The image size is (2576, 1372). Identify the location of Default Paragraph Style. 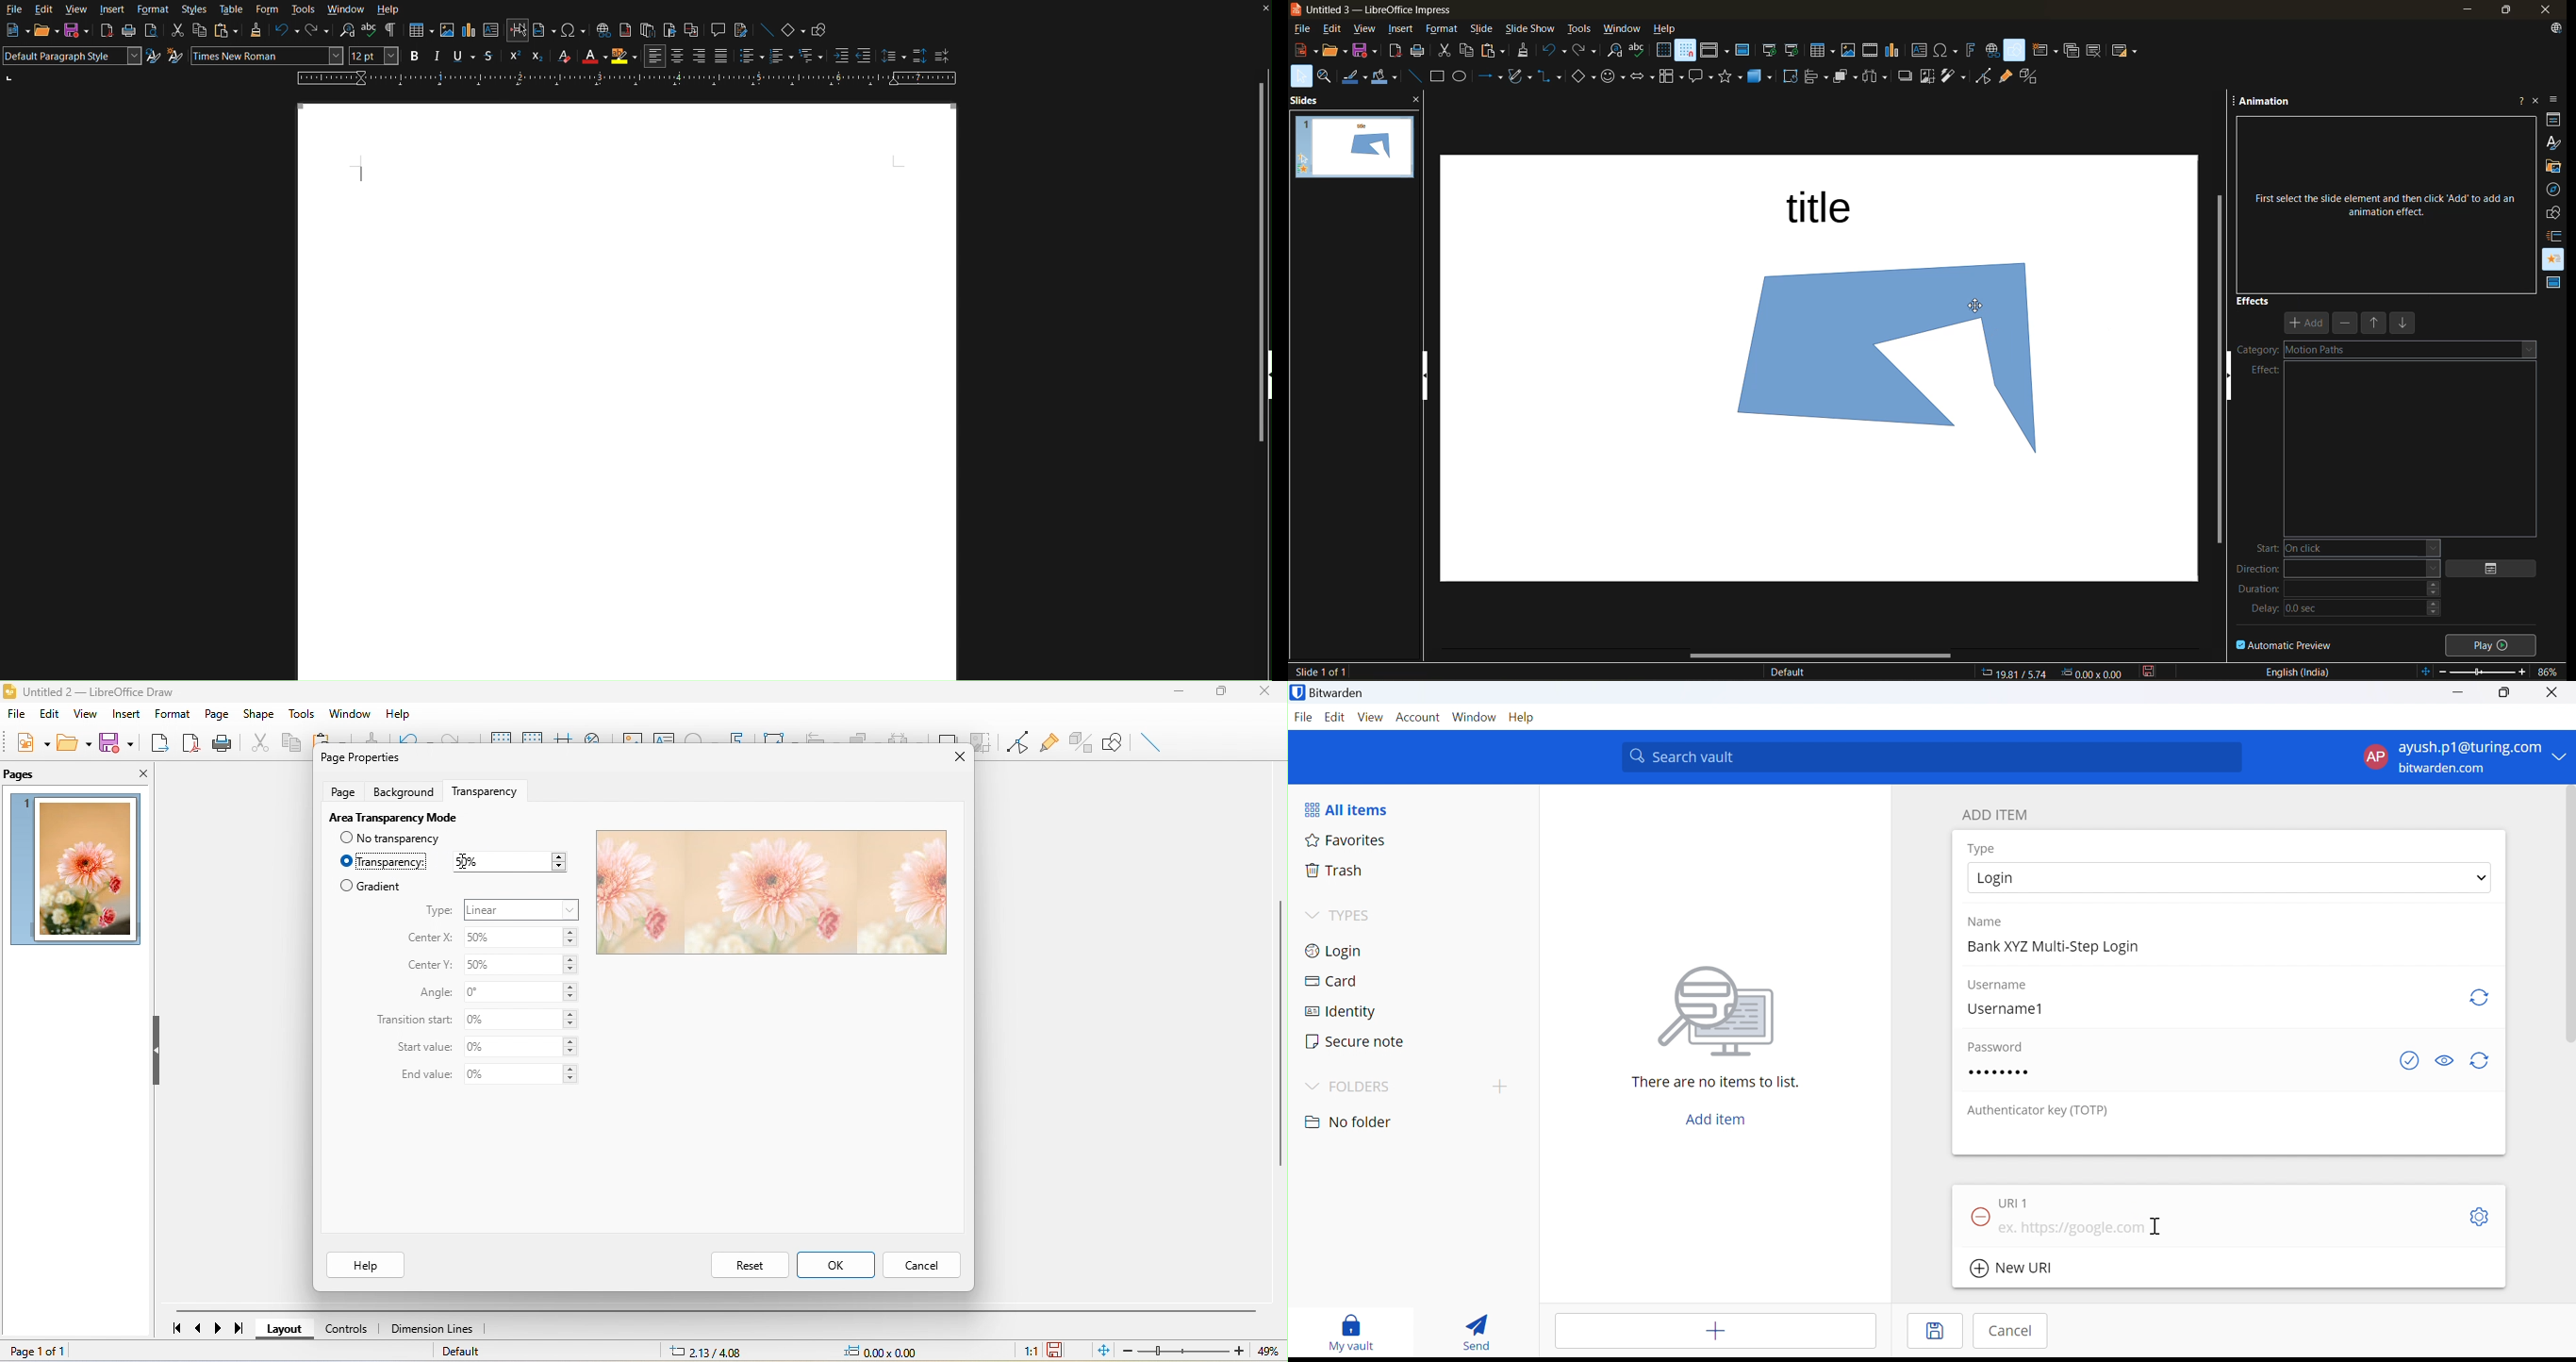
(72, 57).